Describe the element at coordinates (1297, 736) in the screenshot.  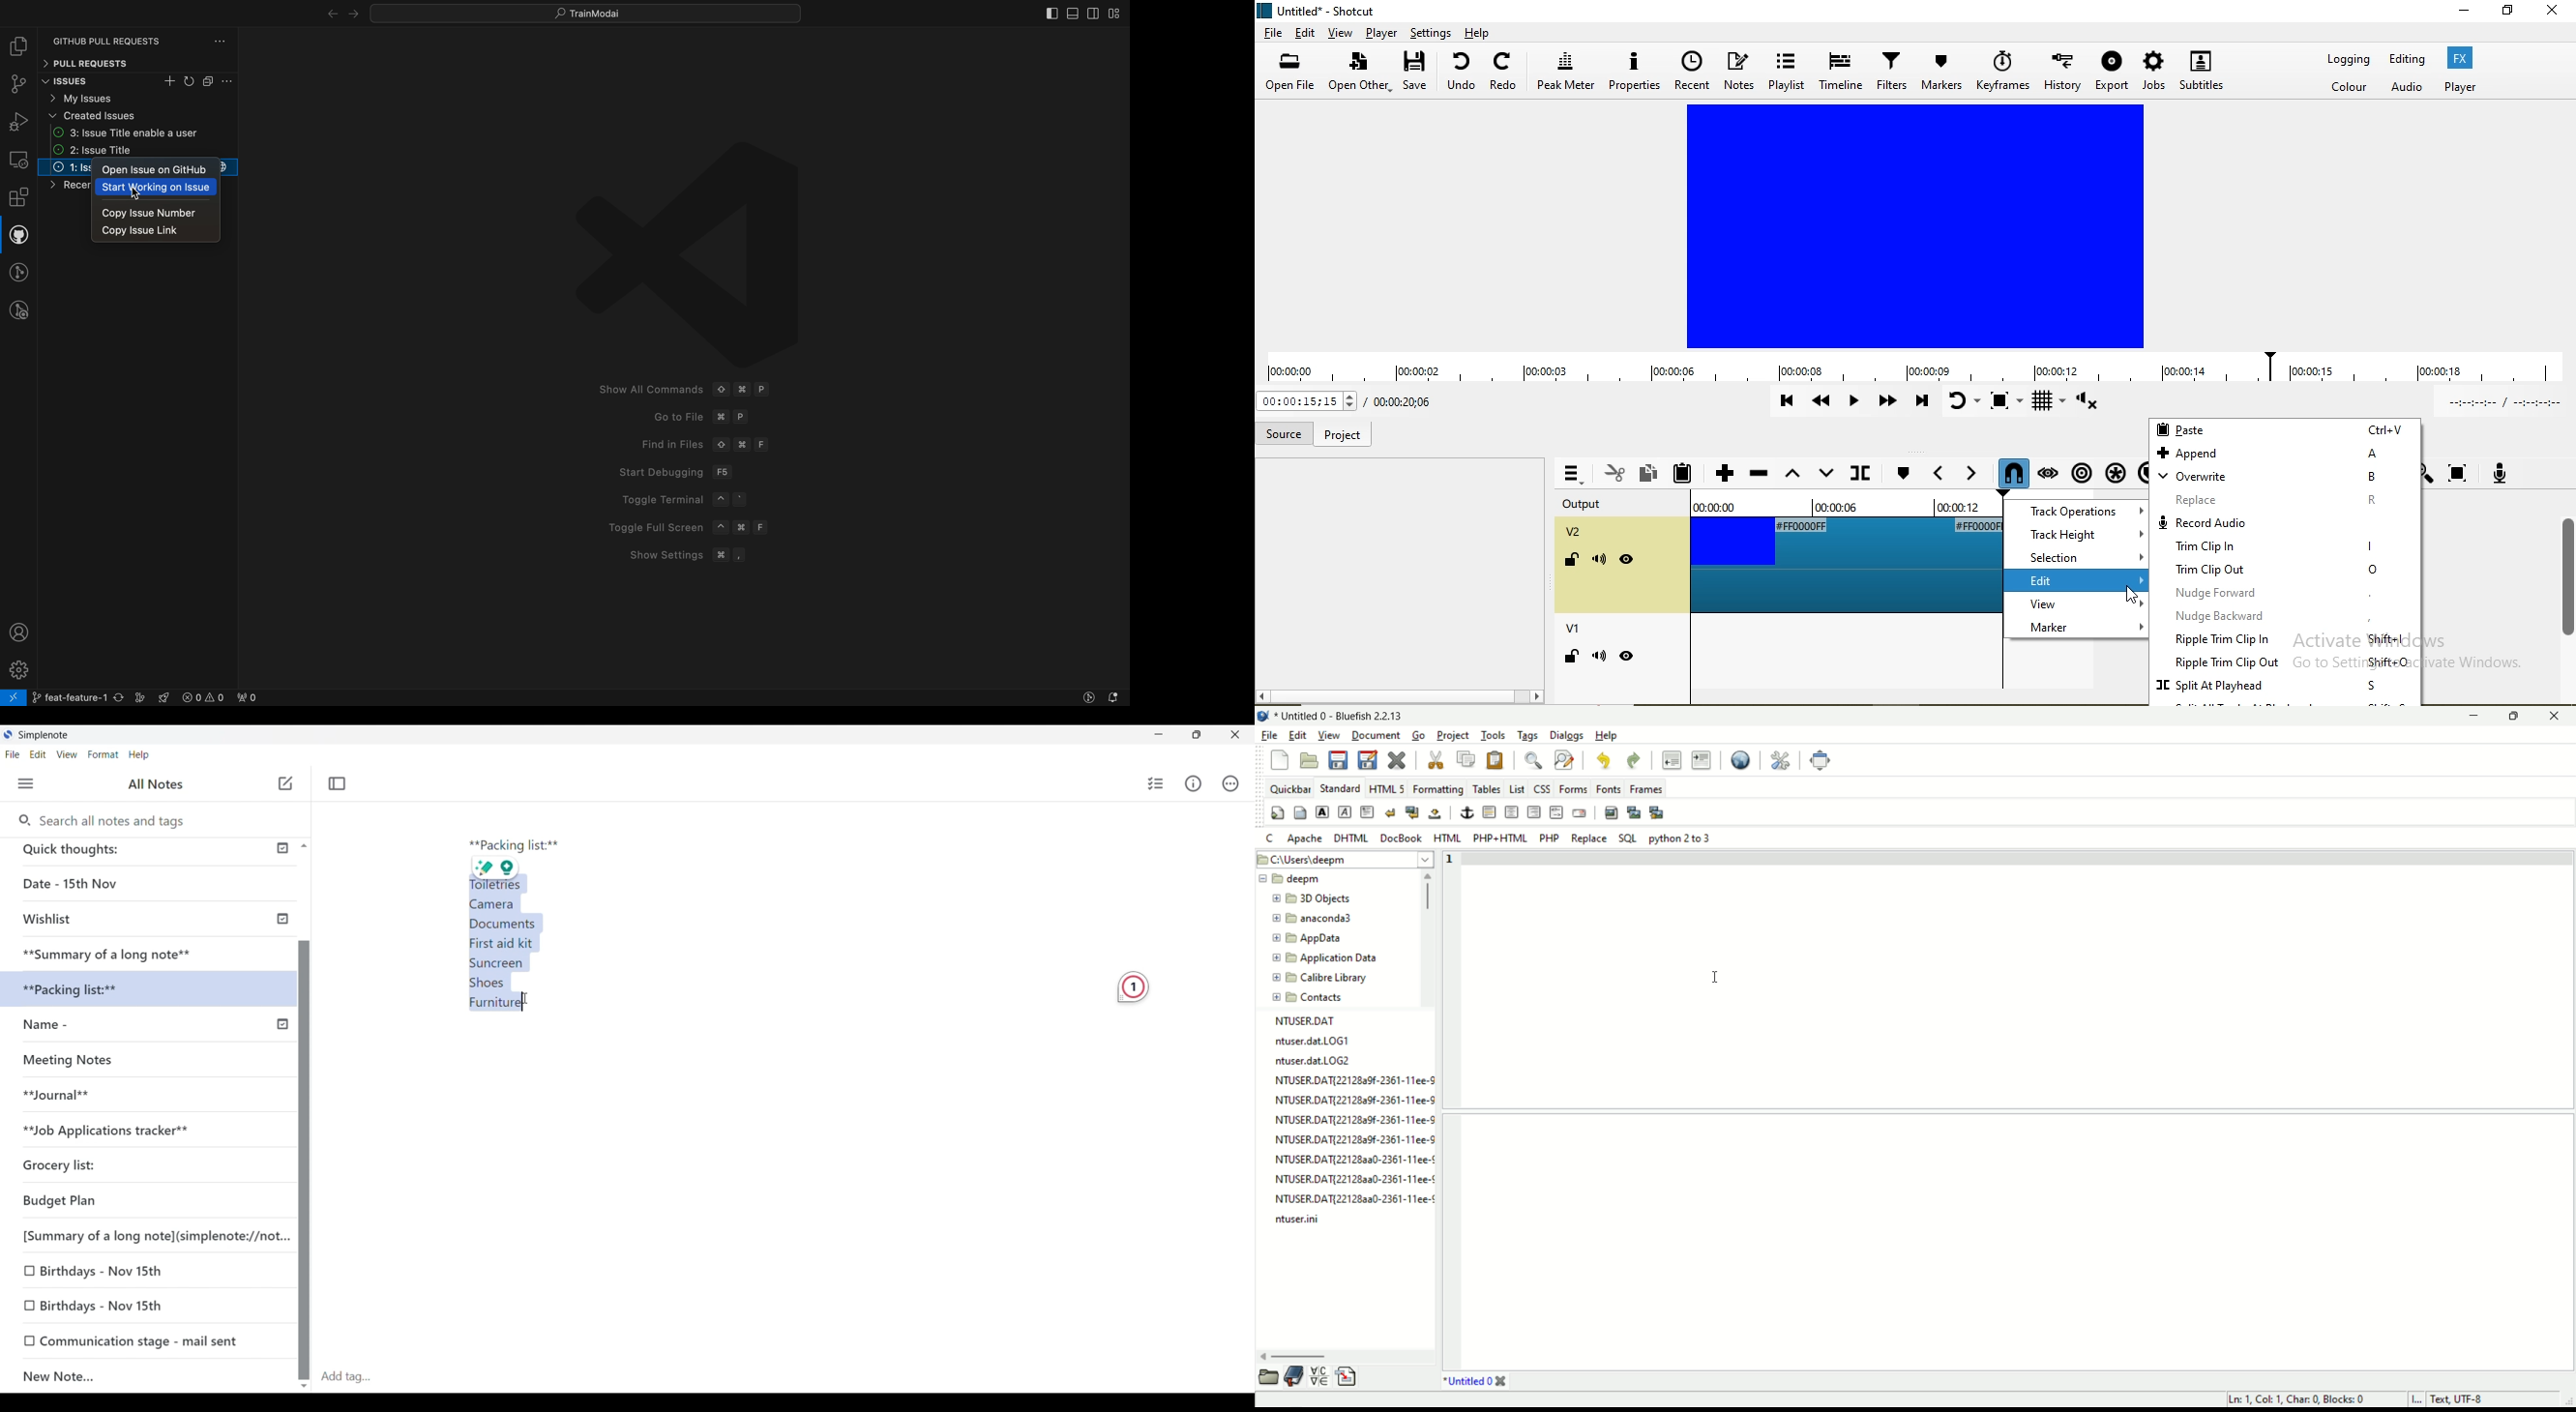
I see `edit` at that location.